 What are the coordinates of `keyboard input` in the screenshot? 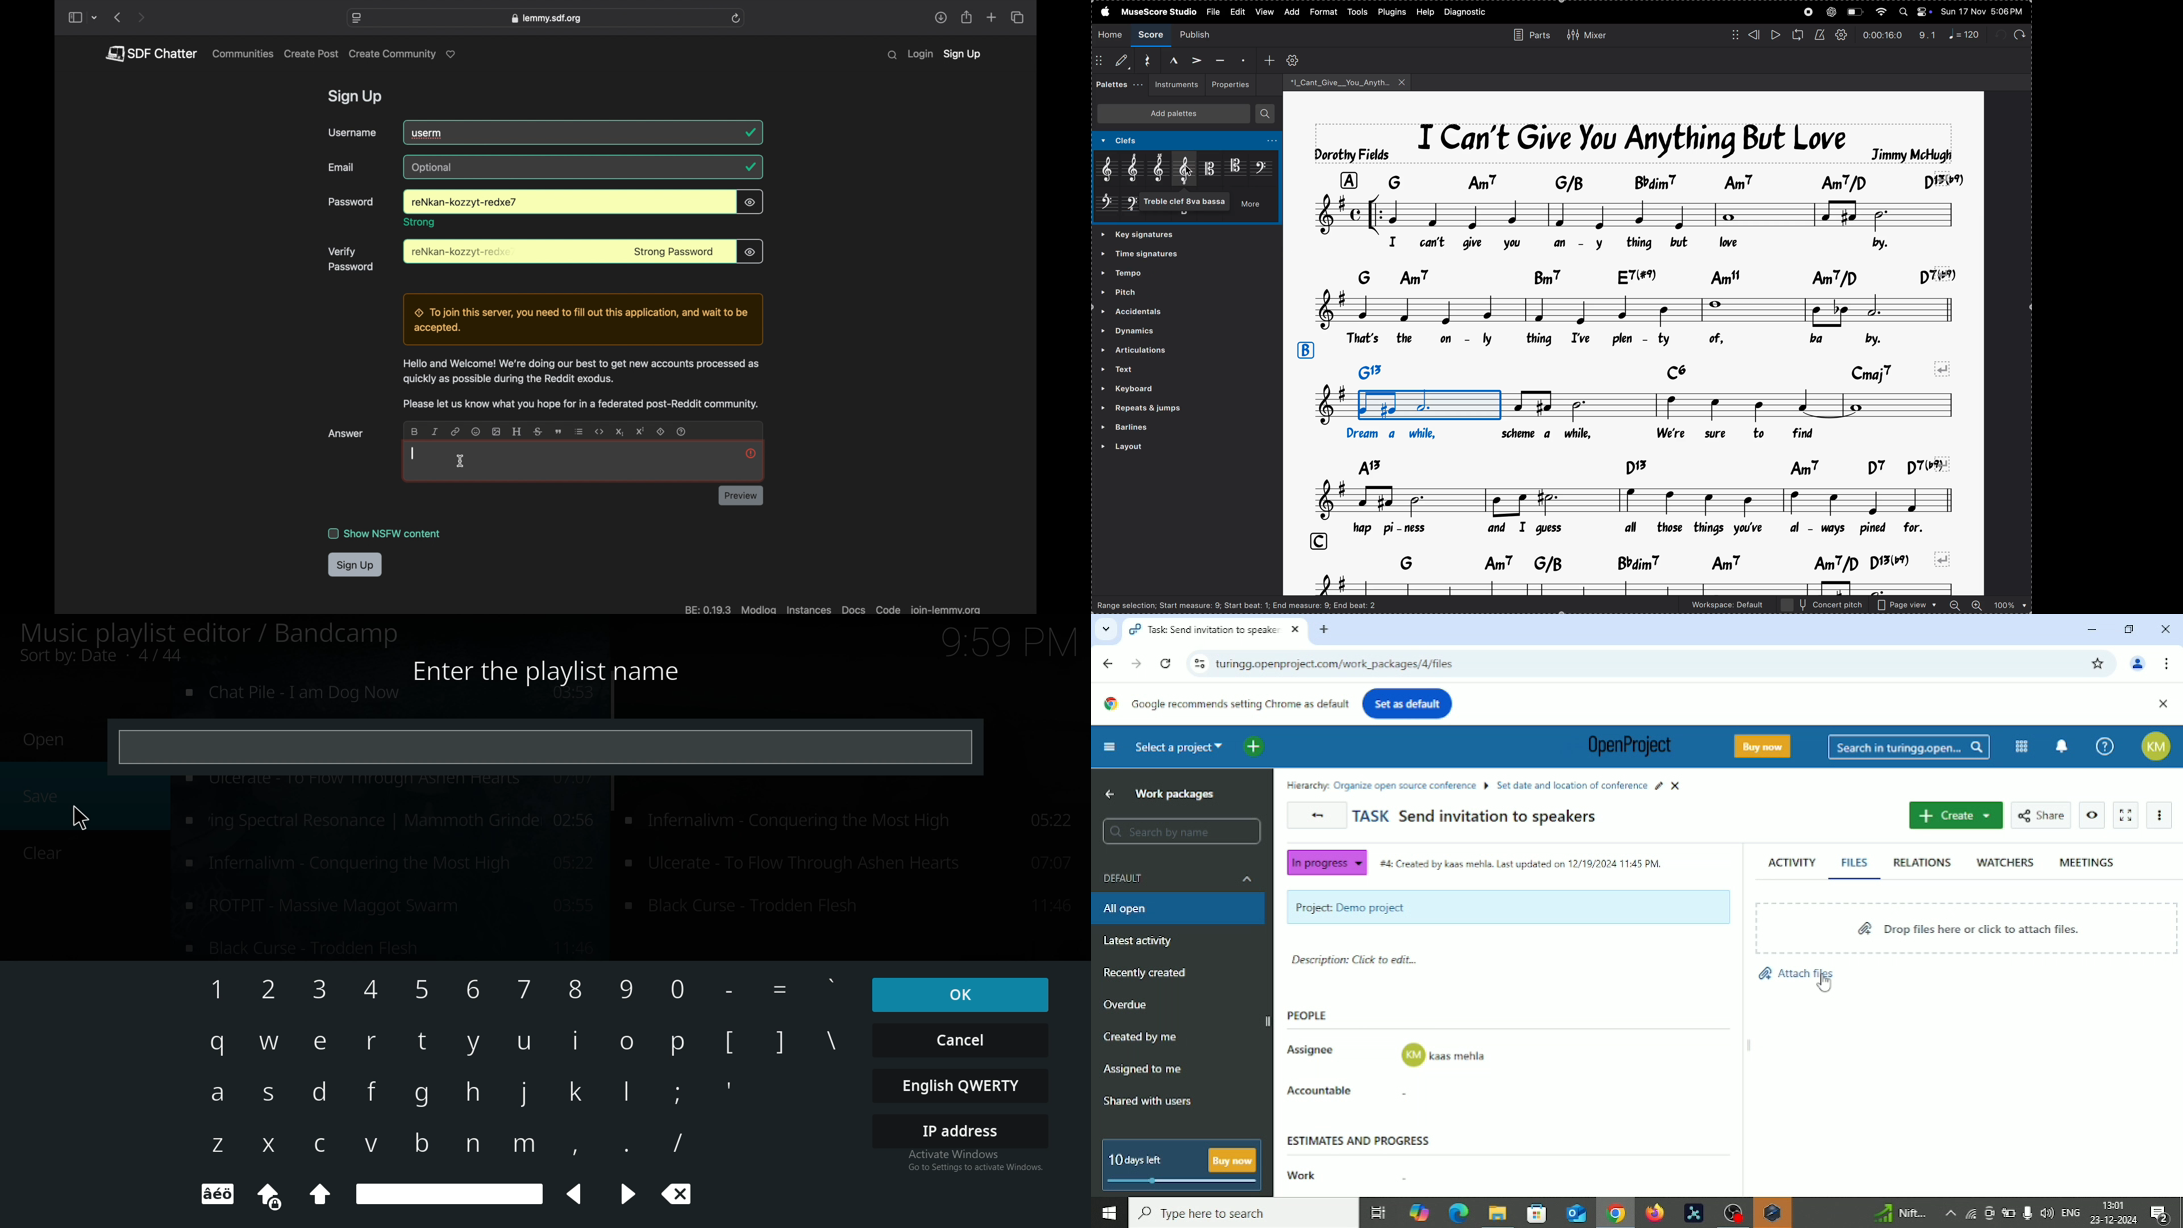 It's located at (524, 988).